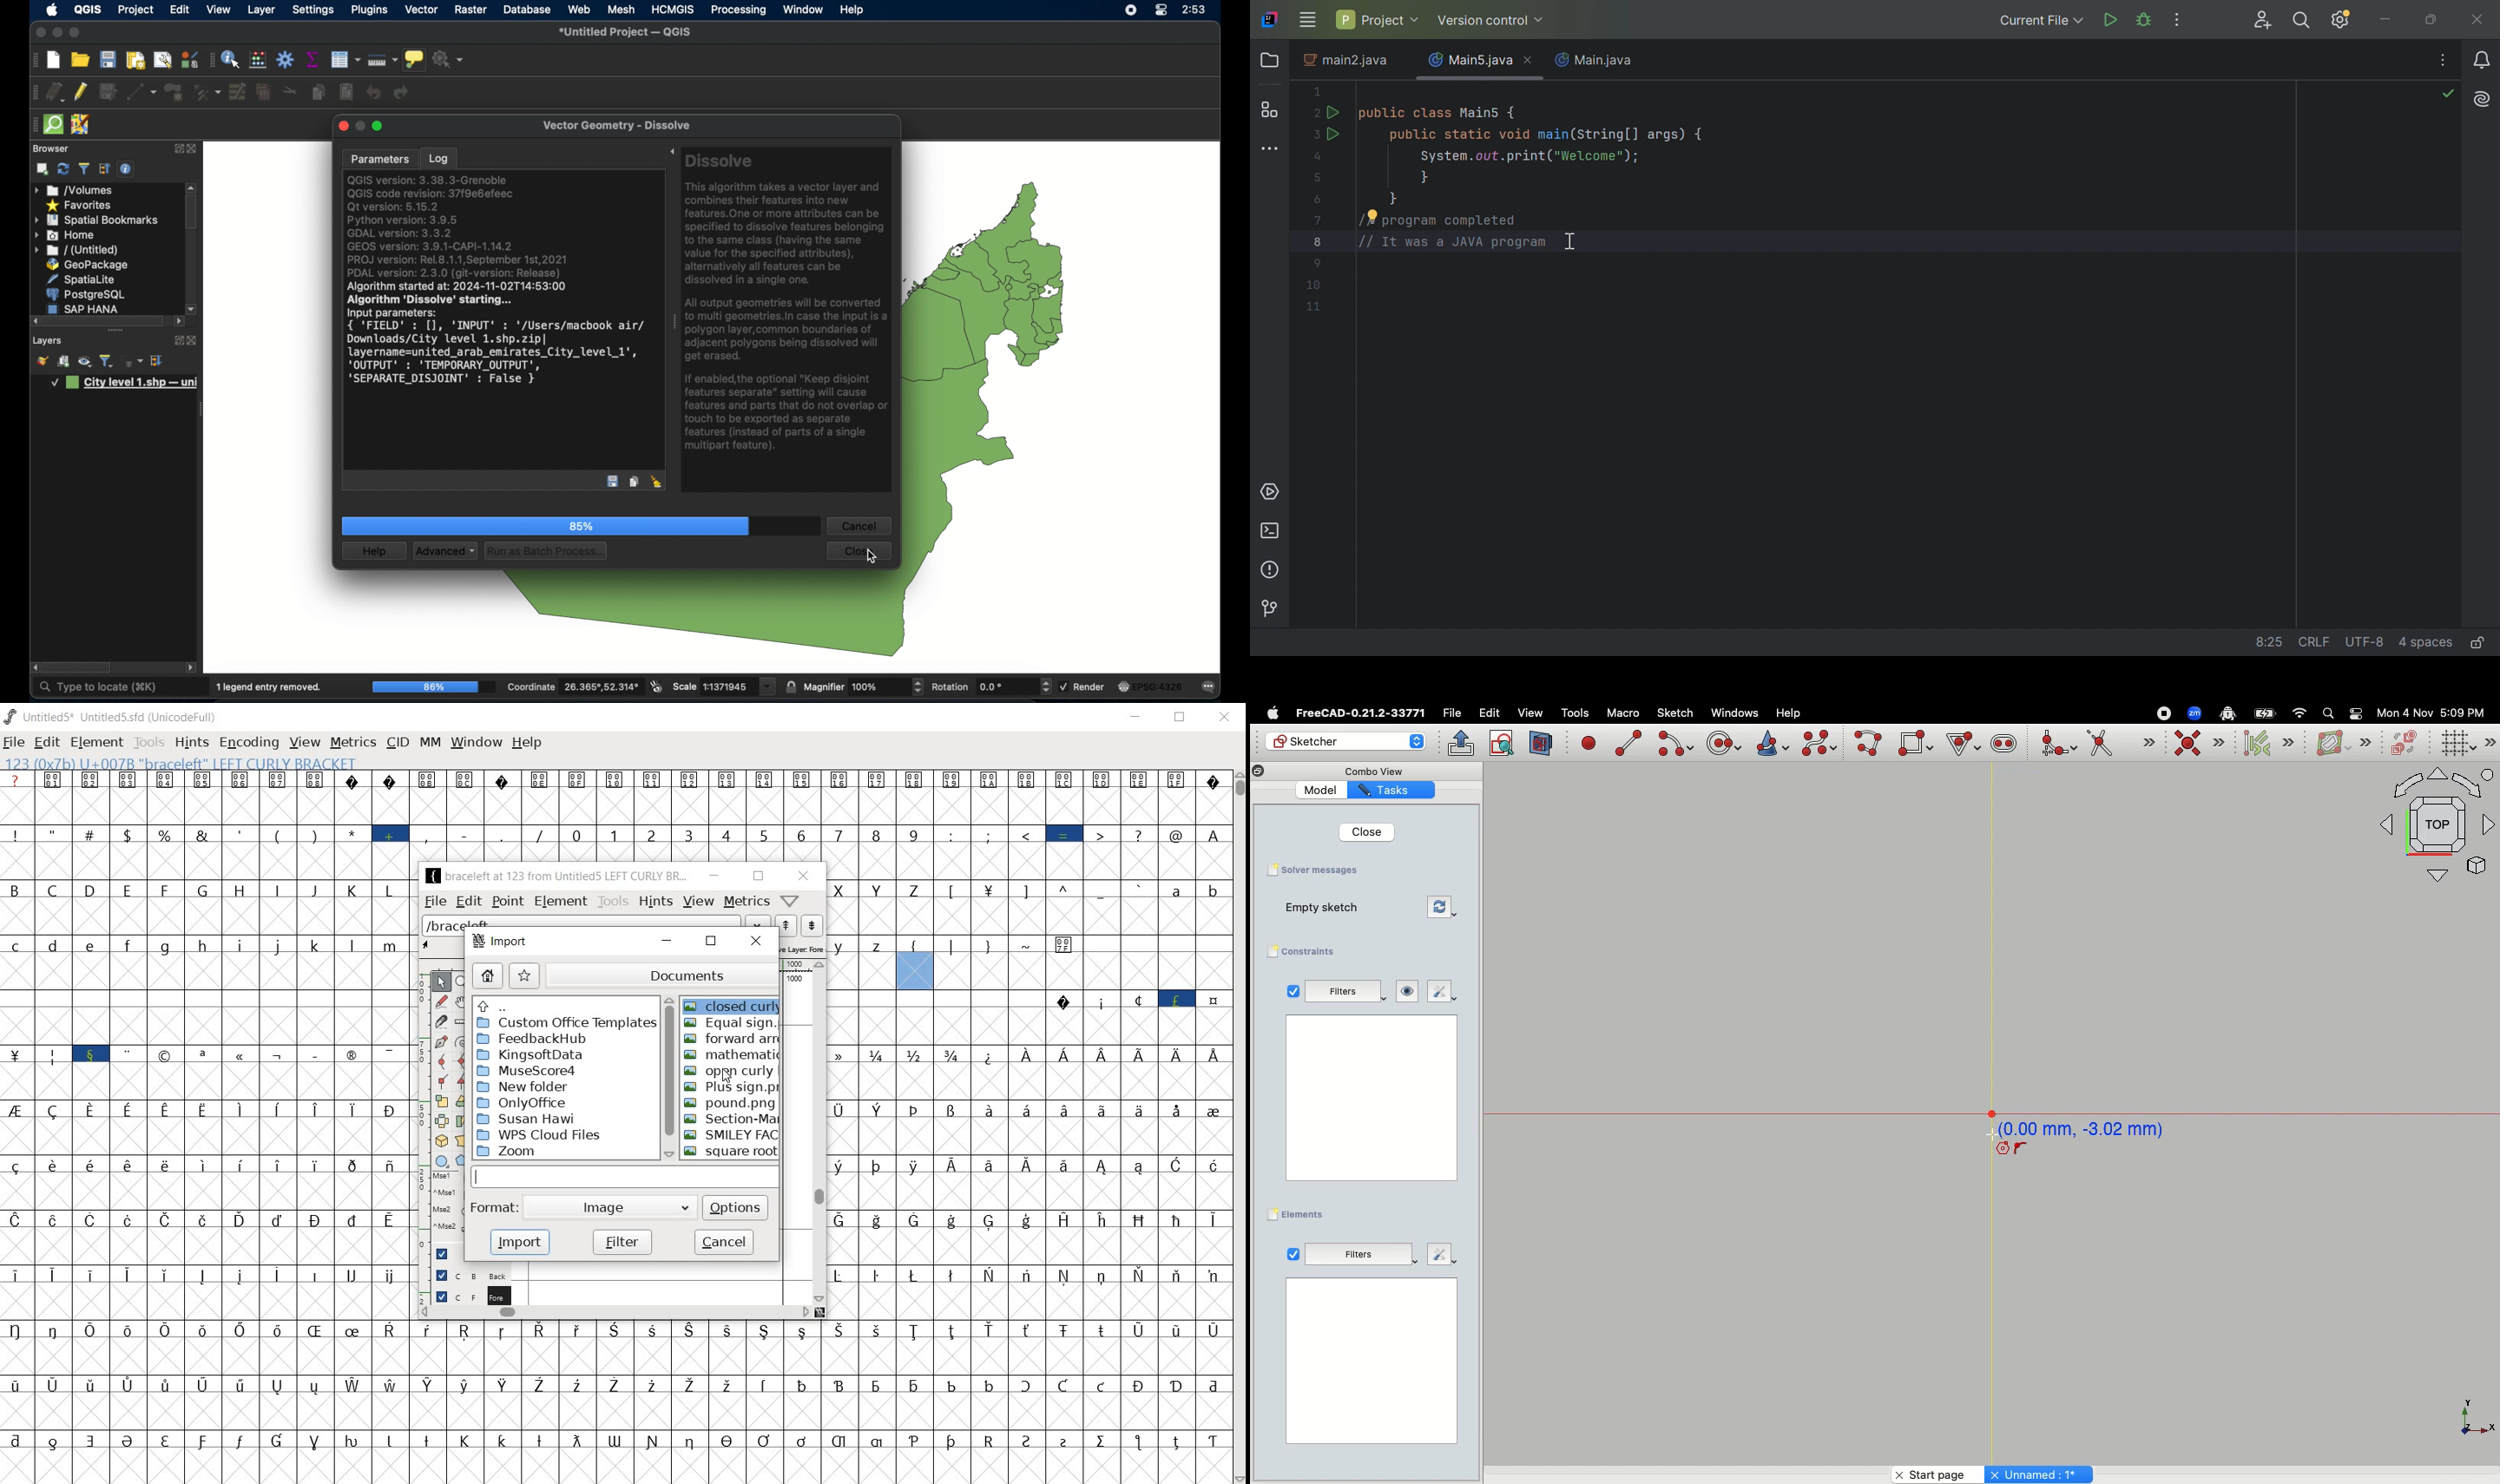  What do you see at coordinates (527, 1070) in the screenshot?
I see `MuseSCore` at bounding box center [527, 1070].